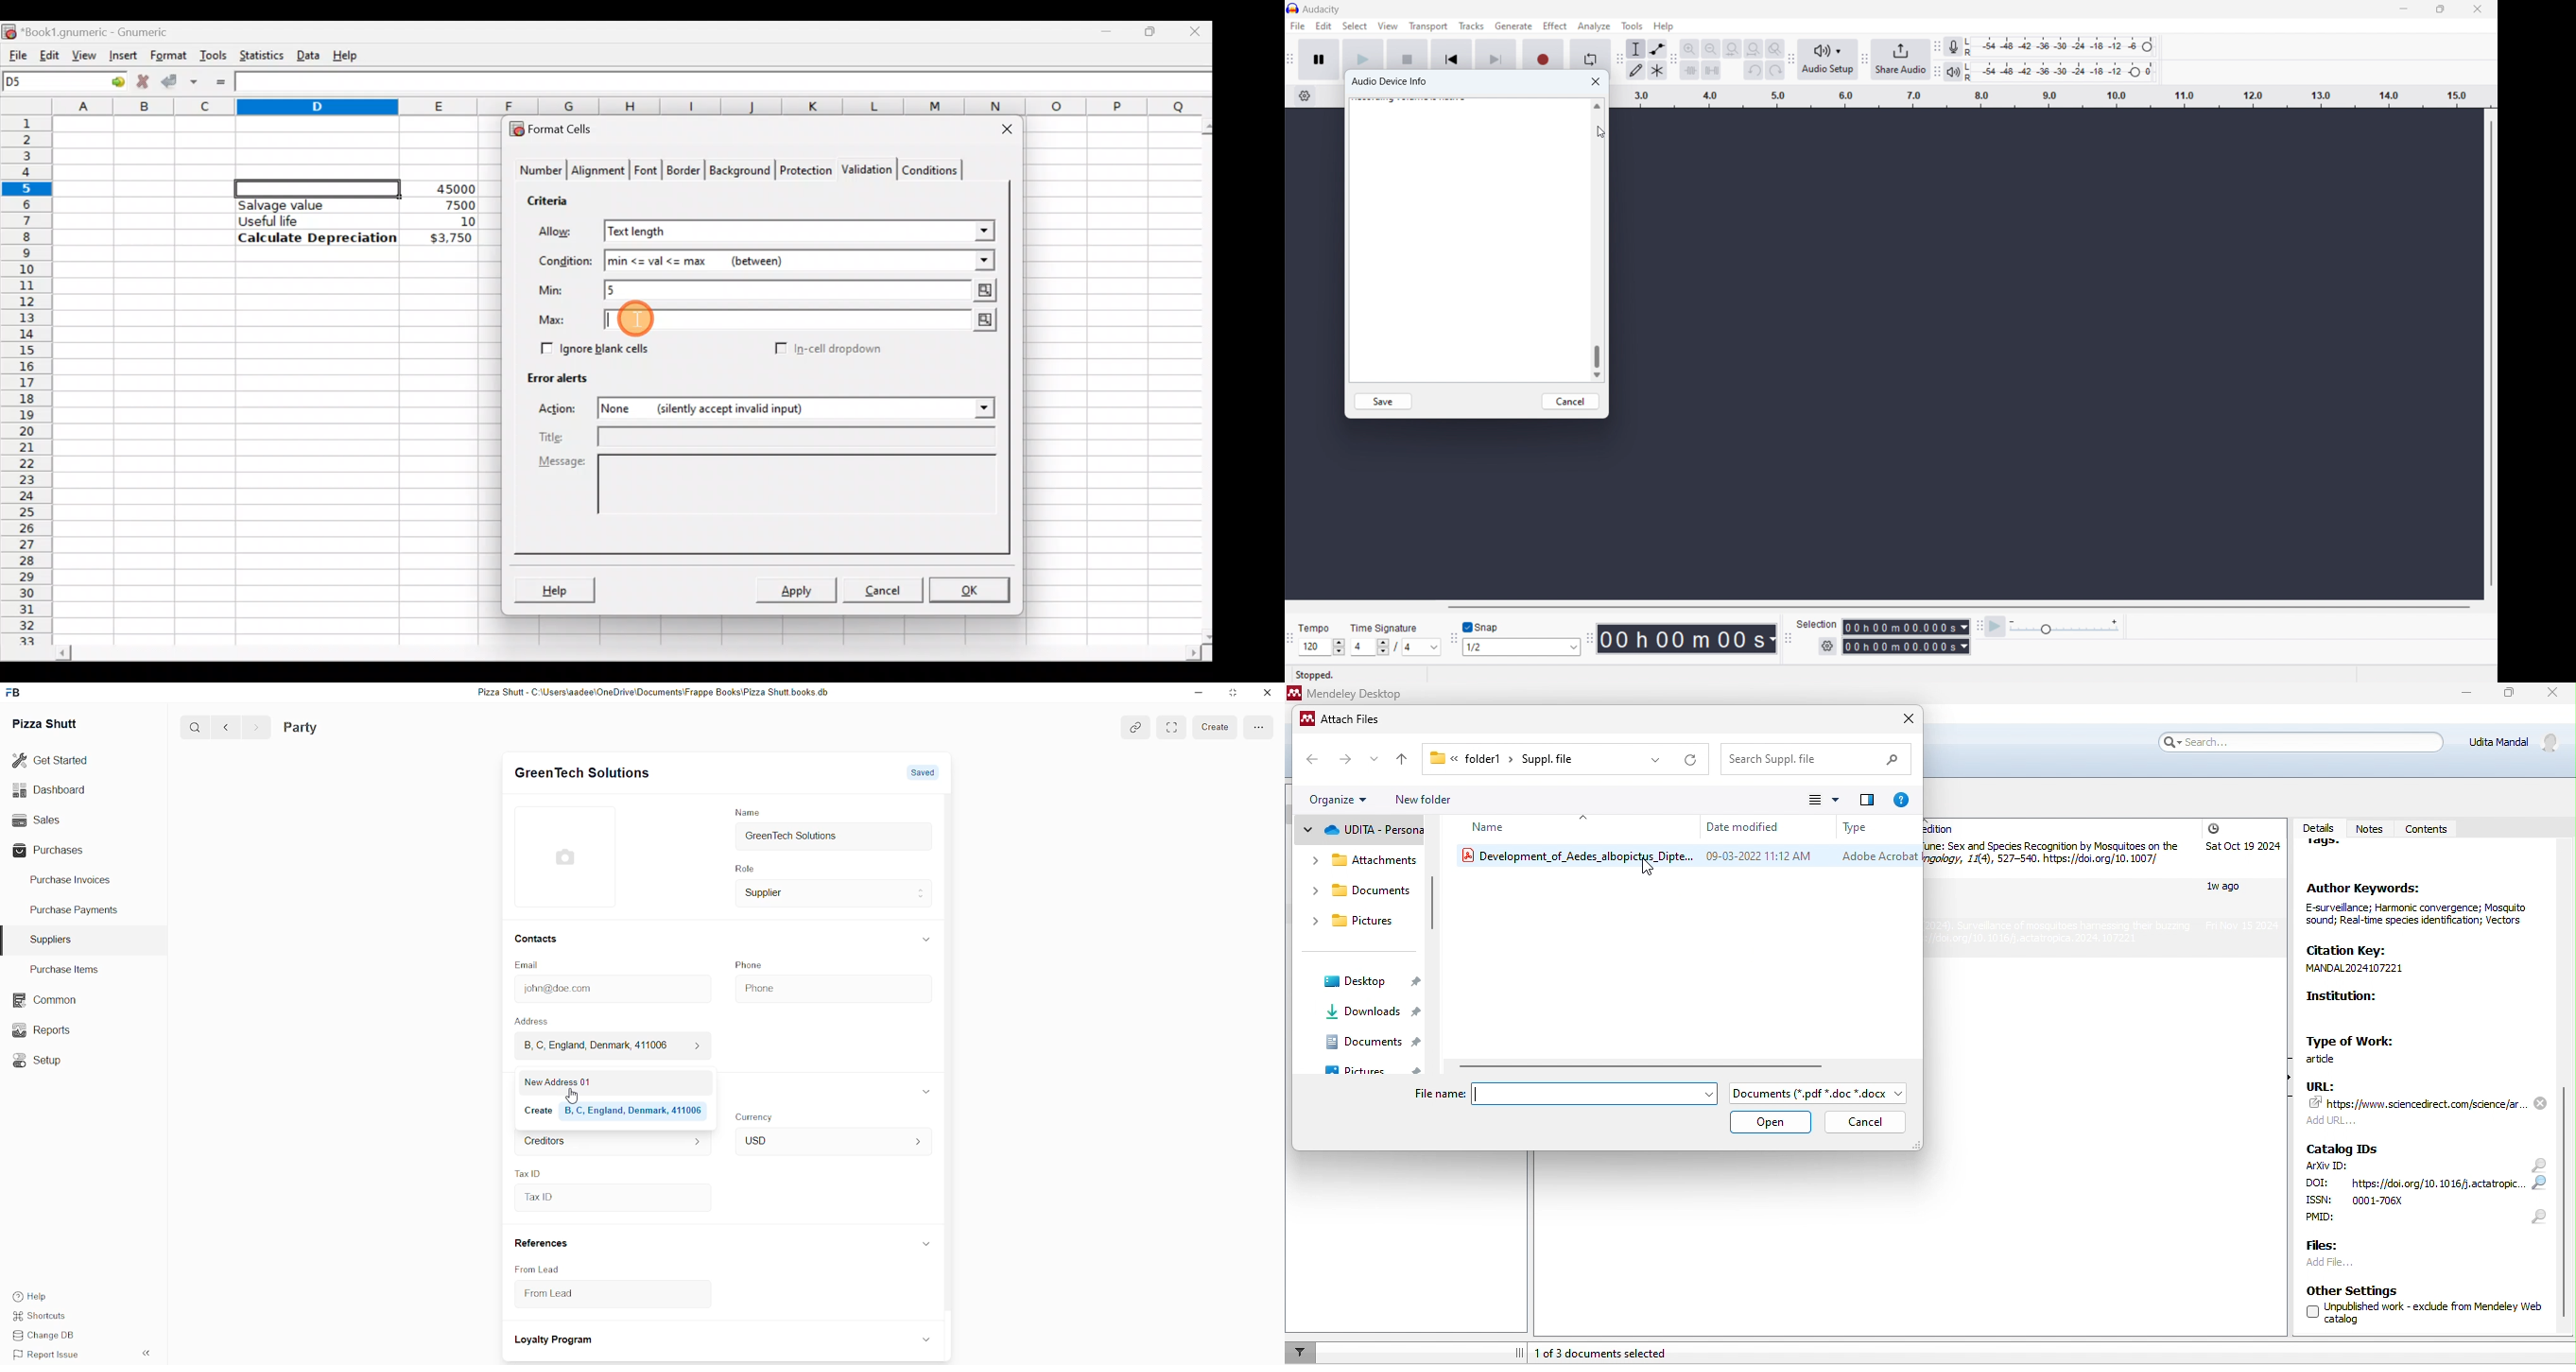 The image size is (2576, 1372). Describe the element at coordinates (565, 411) in the screenshot. I see `Action` at that location.